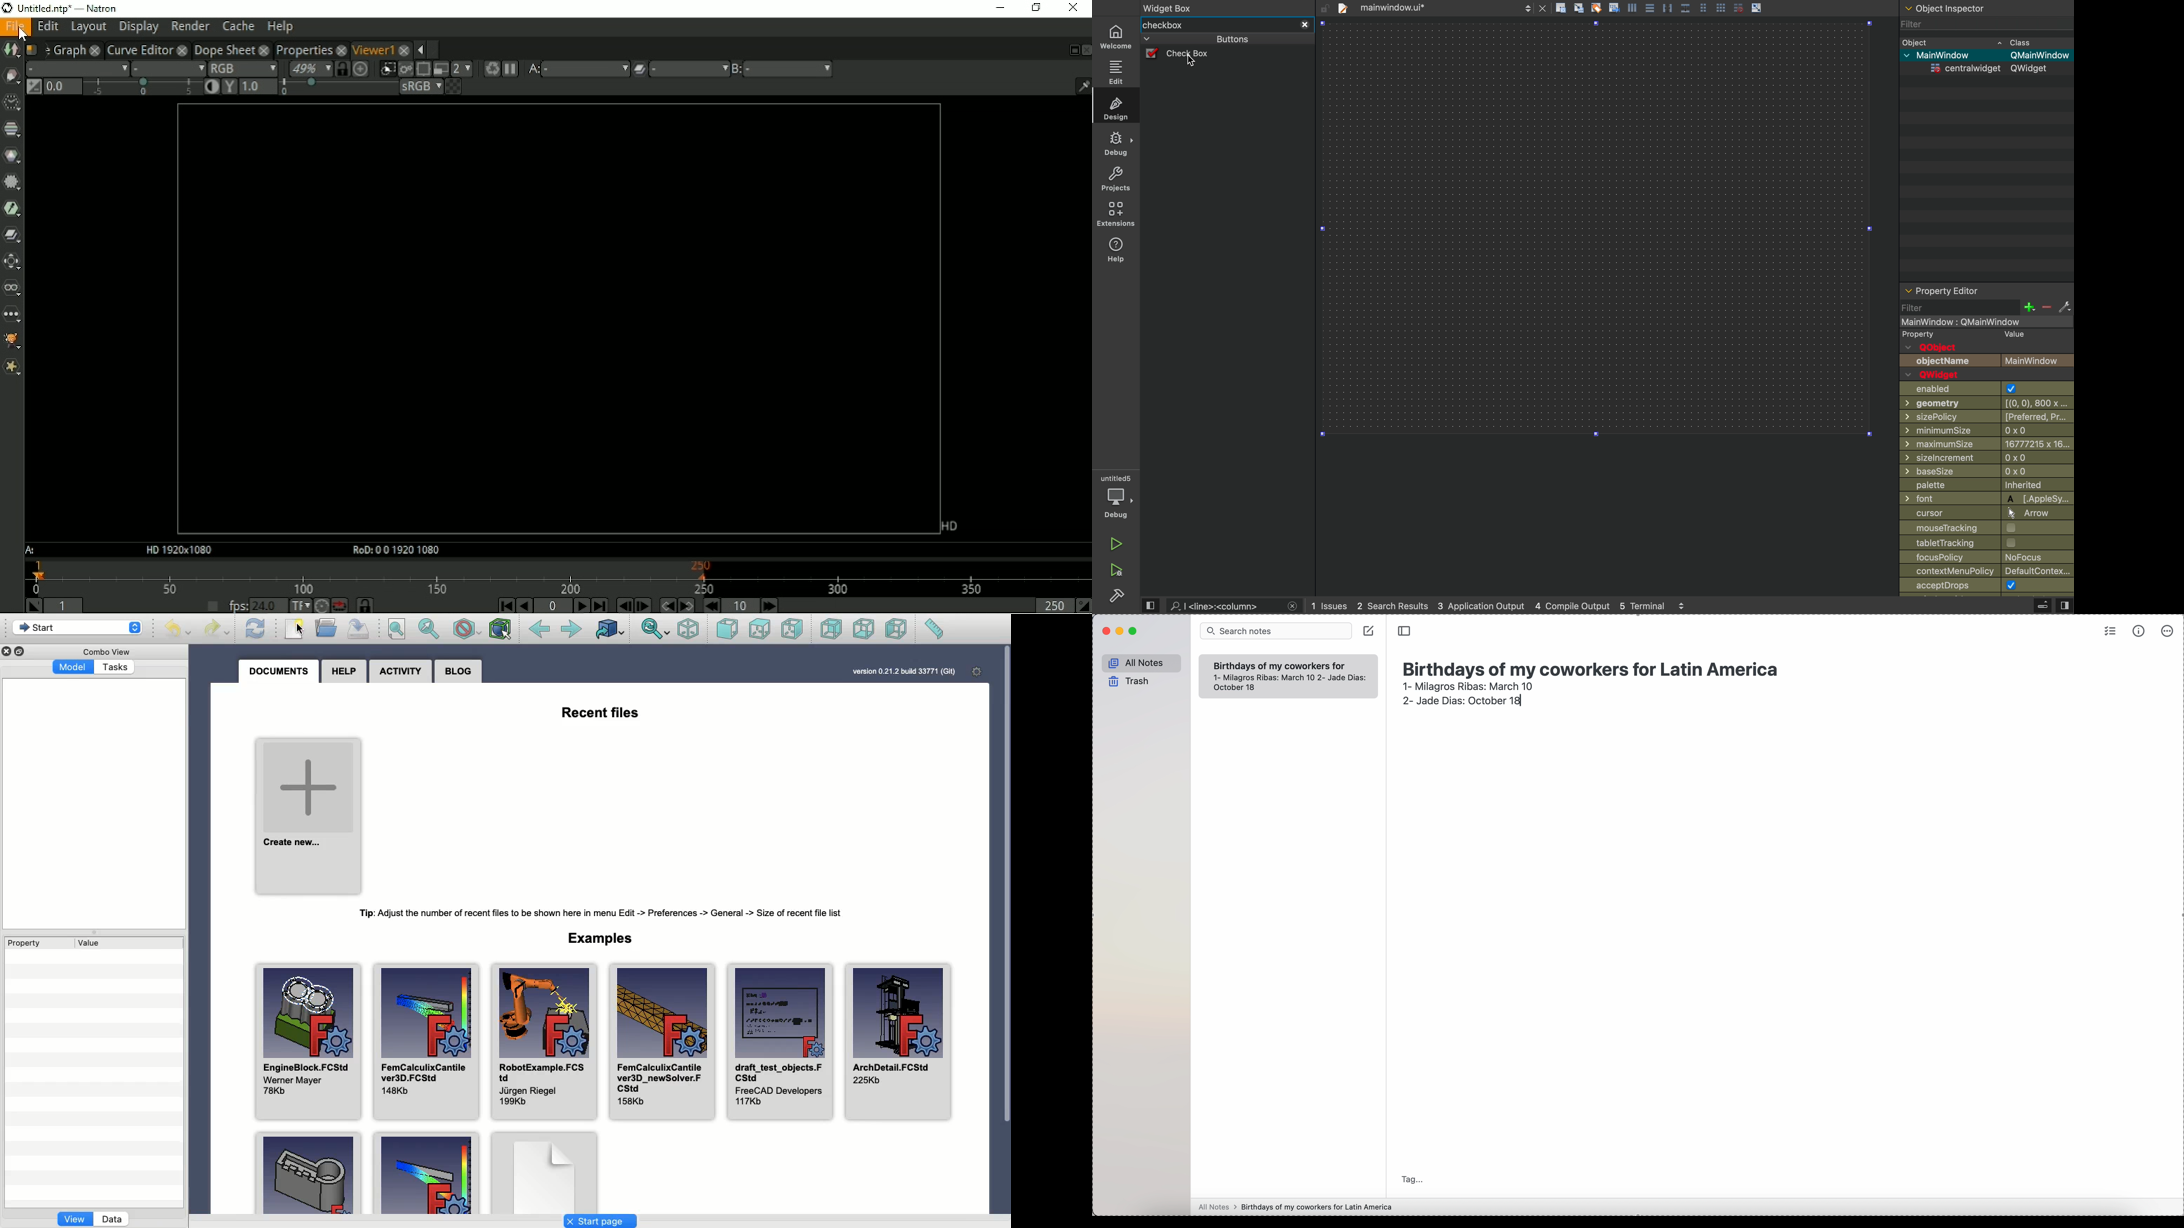 This screenshot has height=1232, width=2184. What do you see at coordinates (1279, 665) in the screenshot?
I see `Birthdays of my coworkers for Latin America` at bounding box center [1279, 665].